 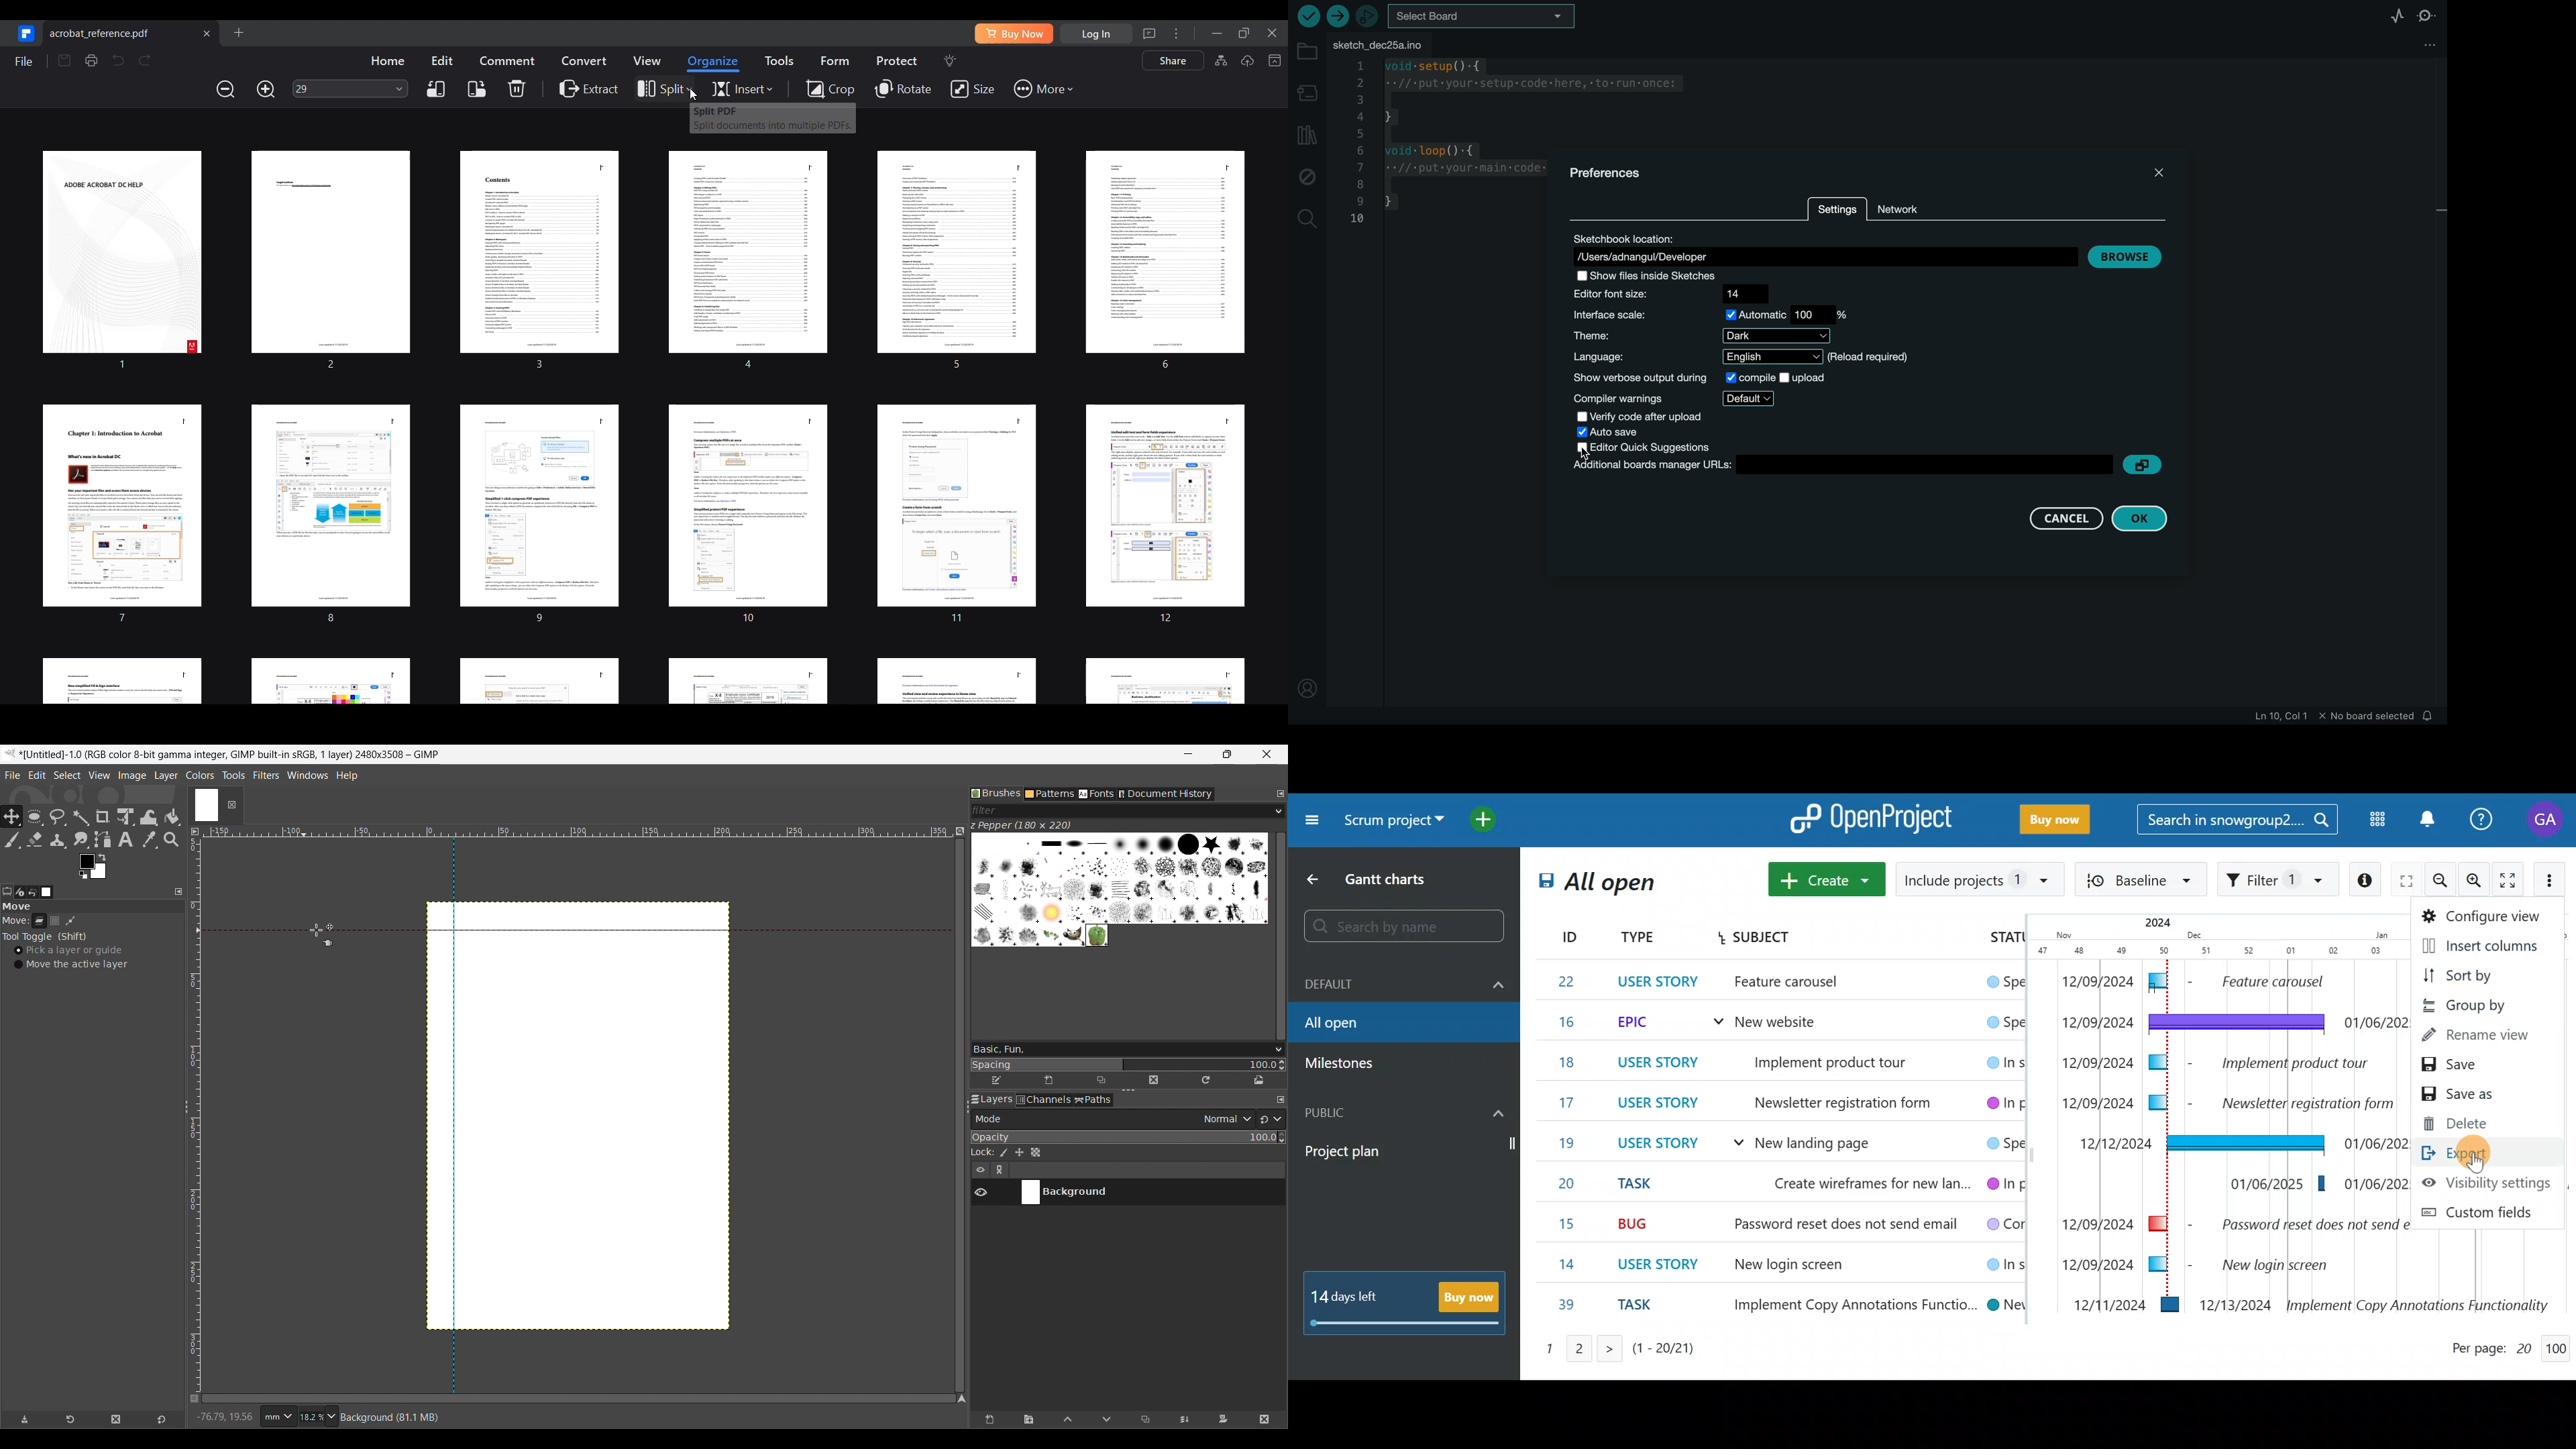 What do you see at coordinates (1259, 1081) in the screenshot?
I see `Open brush as image` at bounding box center [1259, 1081].